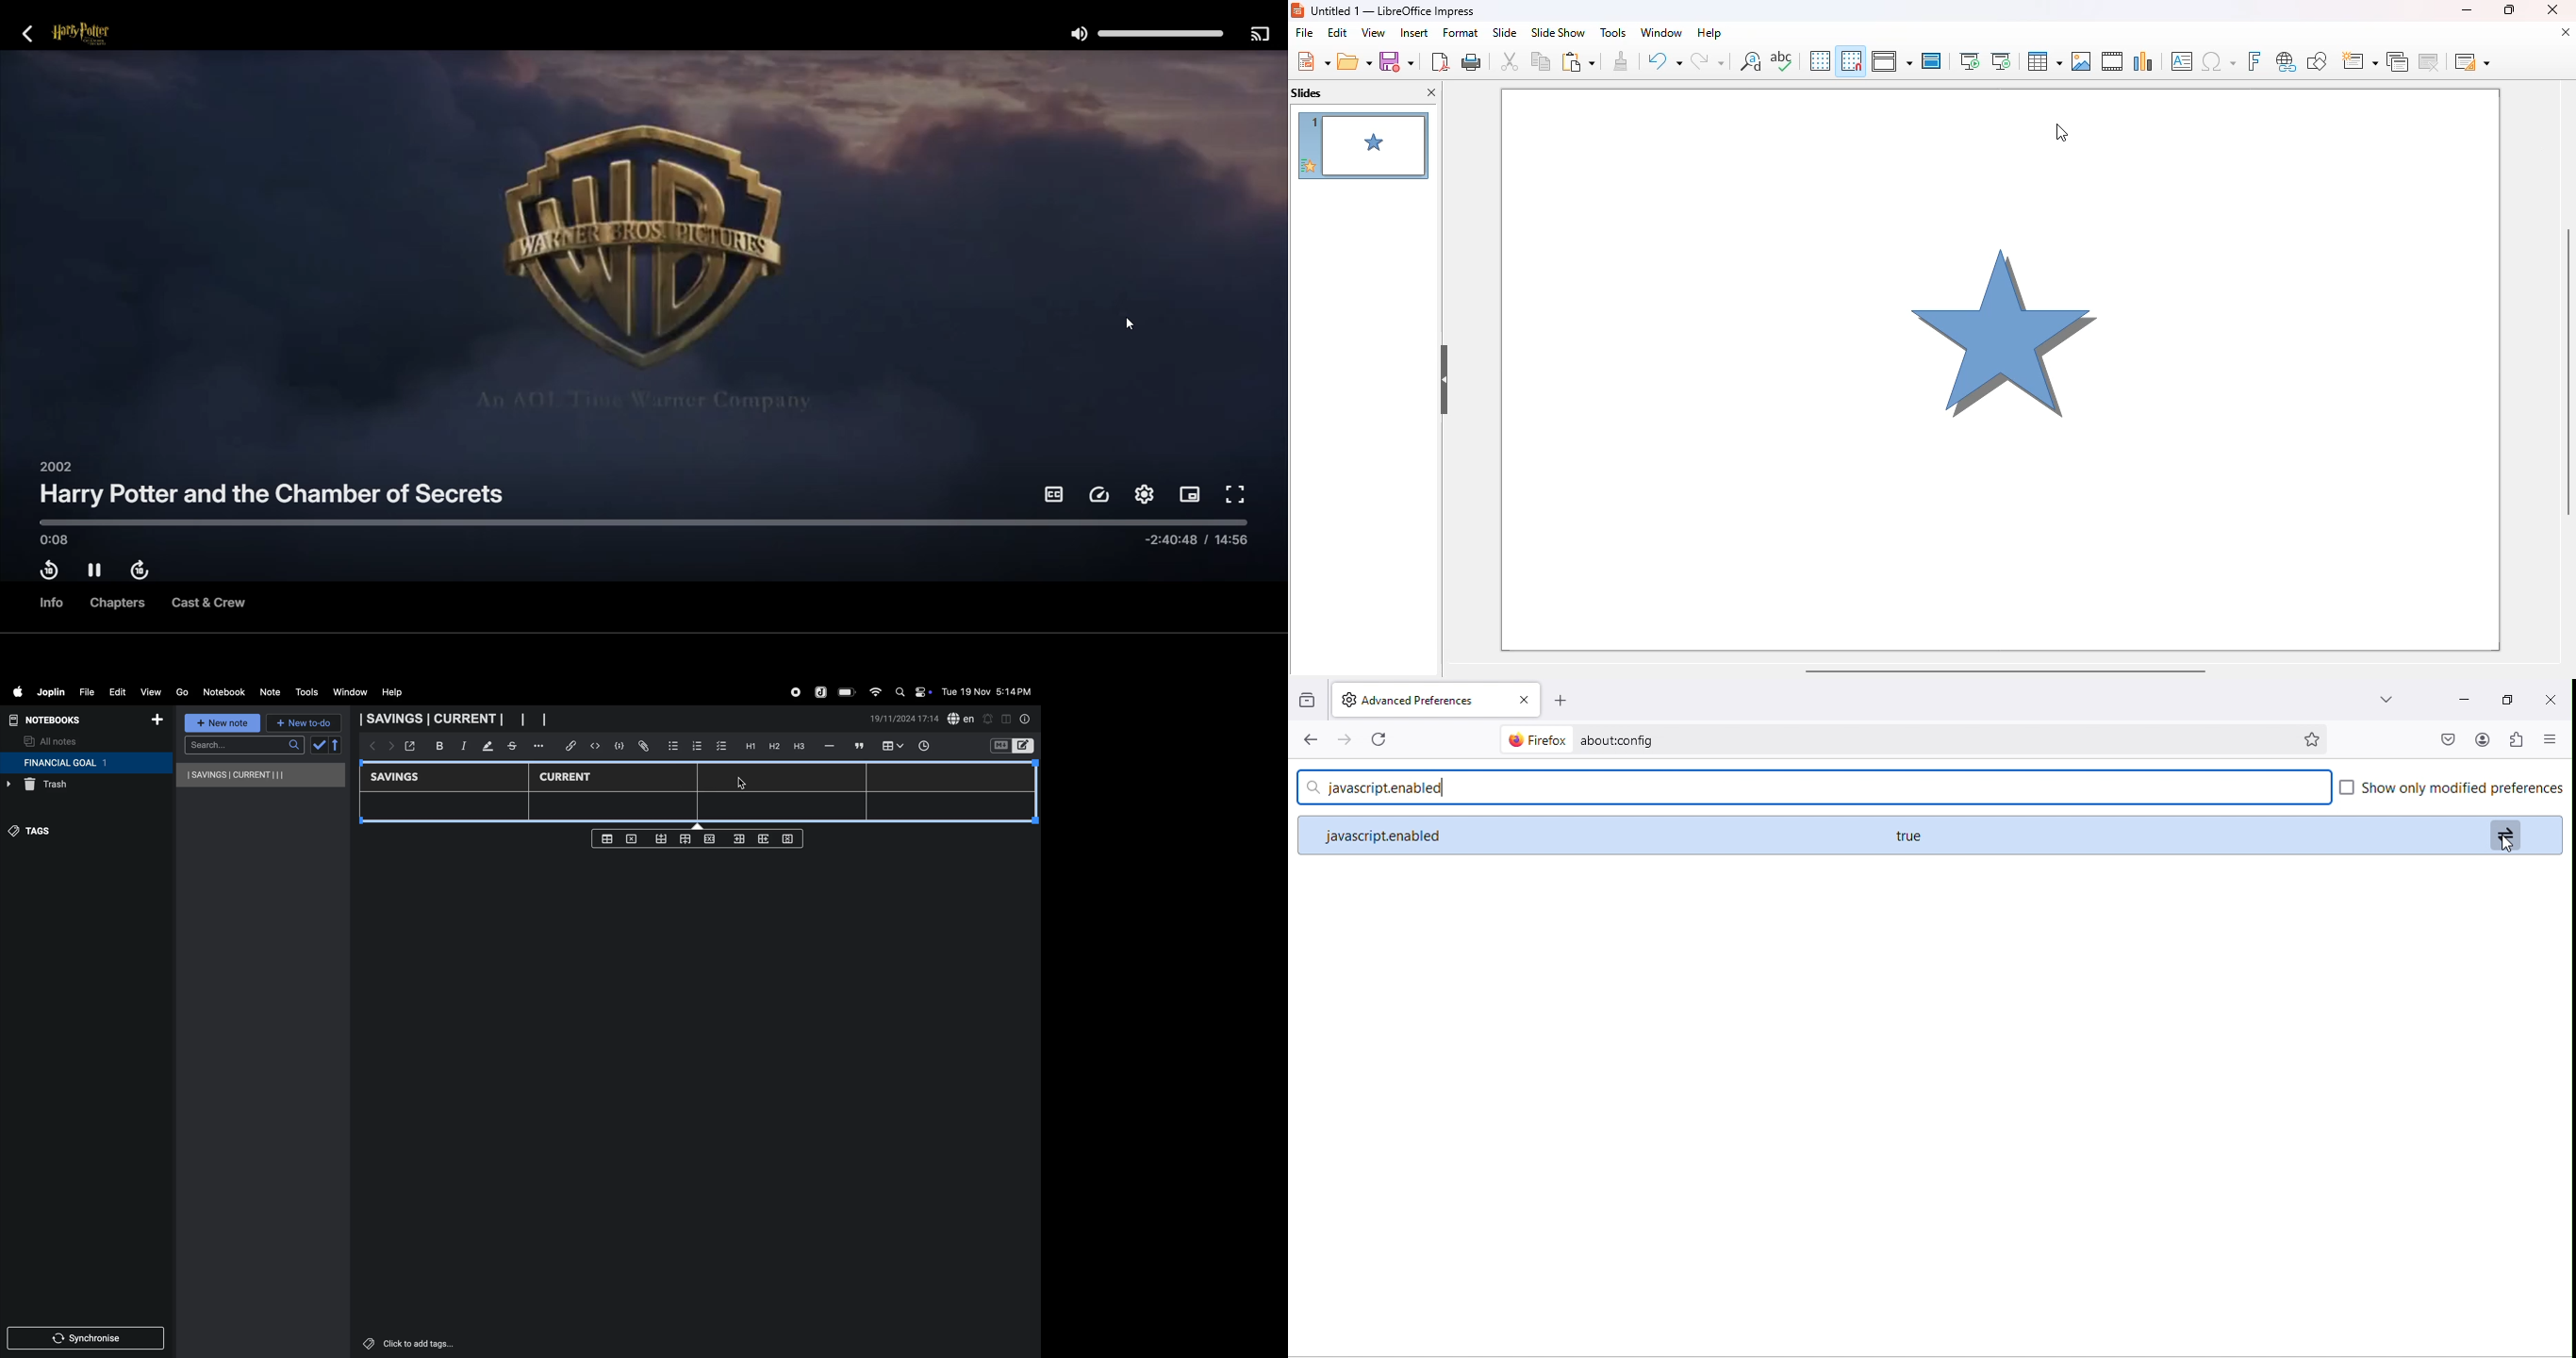  What do you see at coordinates (1541, 60) in the screenshot?
I see `copy` at bounding box center [1541, 60].